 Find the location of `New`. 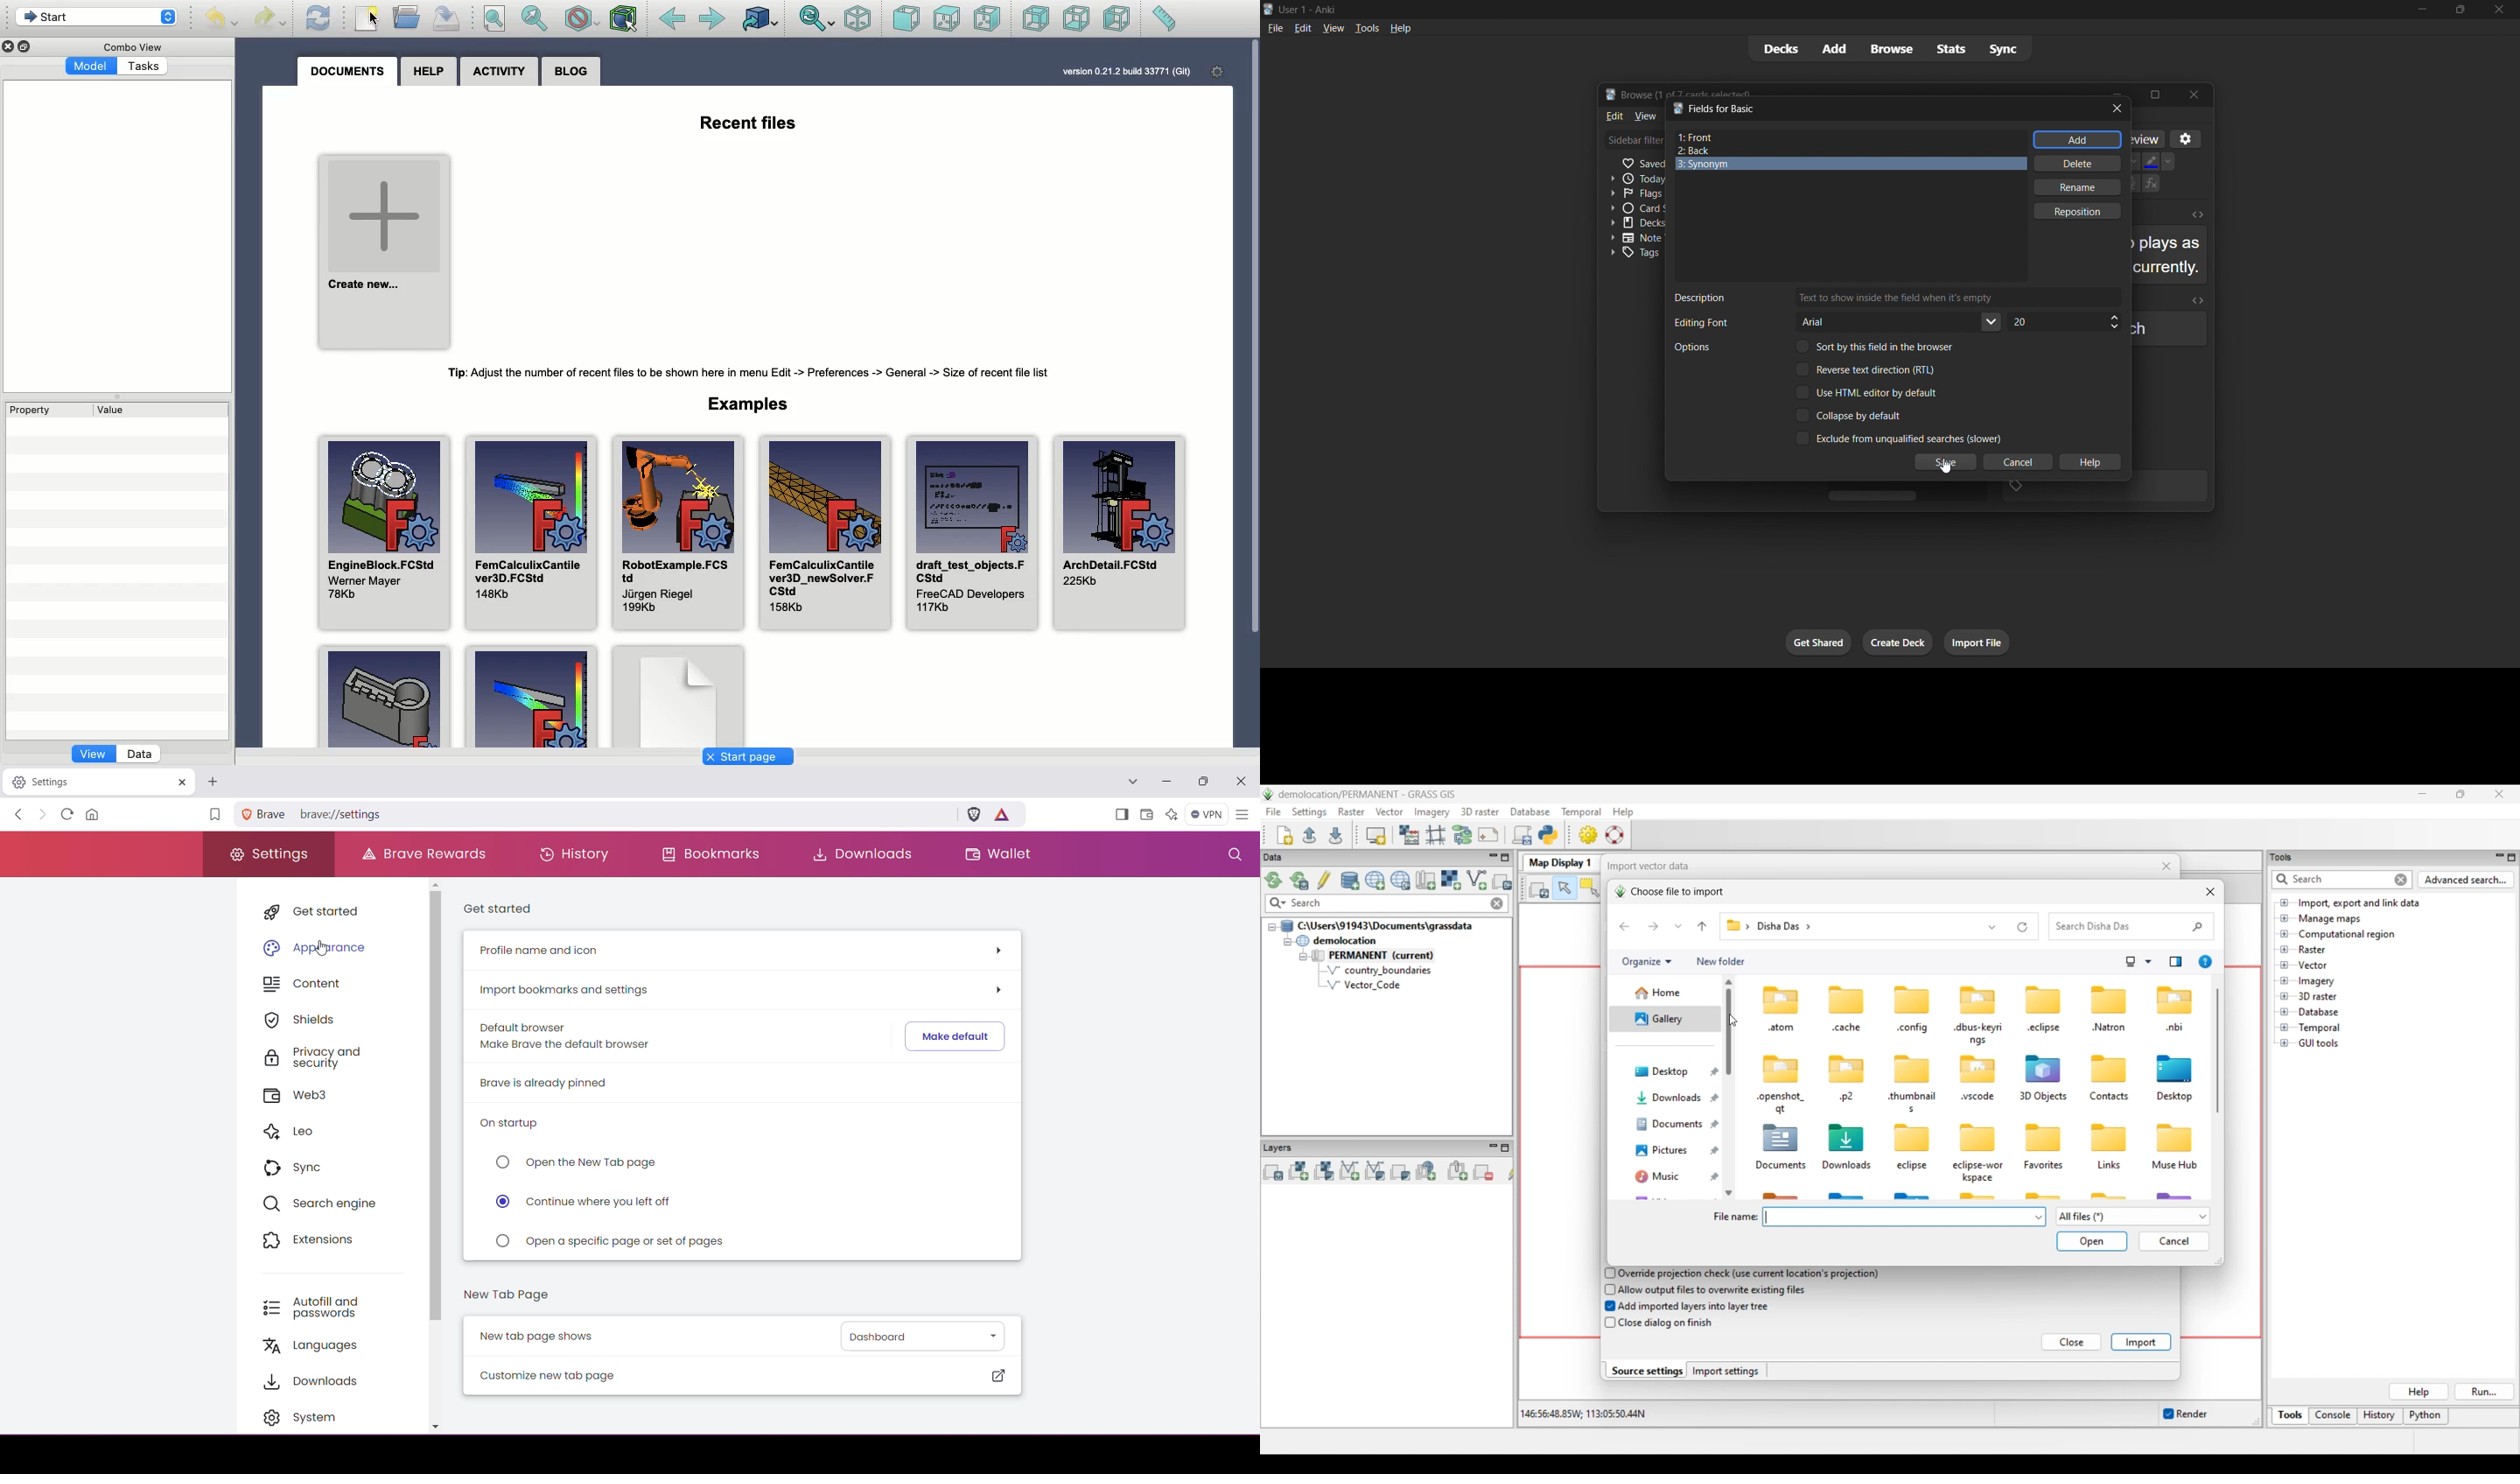

New is located at coordinates (368, 18).